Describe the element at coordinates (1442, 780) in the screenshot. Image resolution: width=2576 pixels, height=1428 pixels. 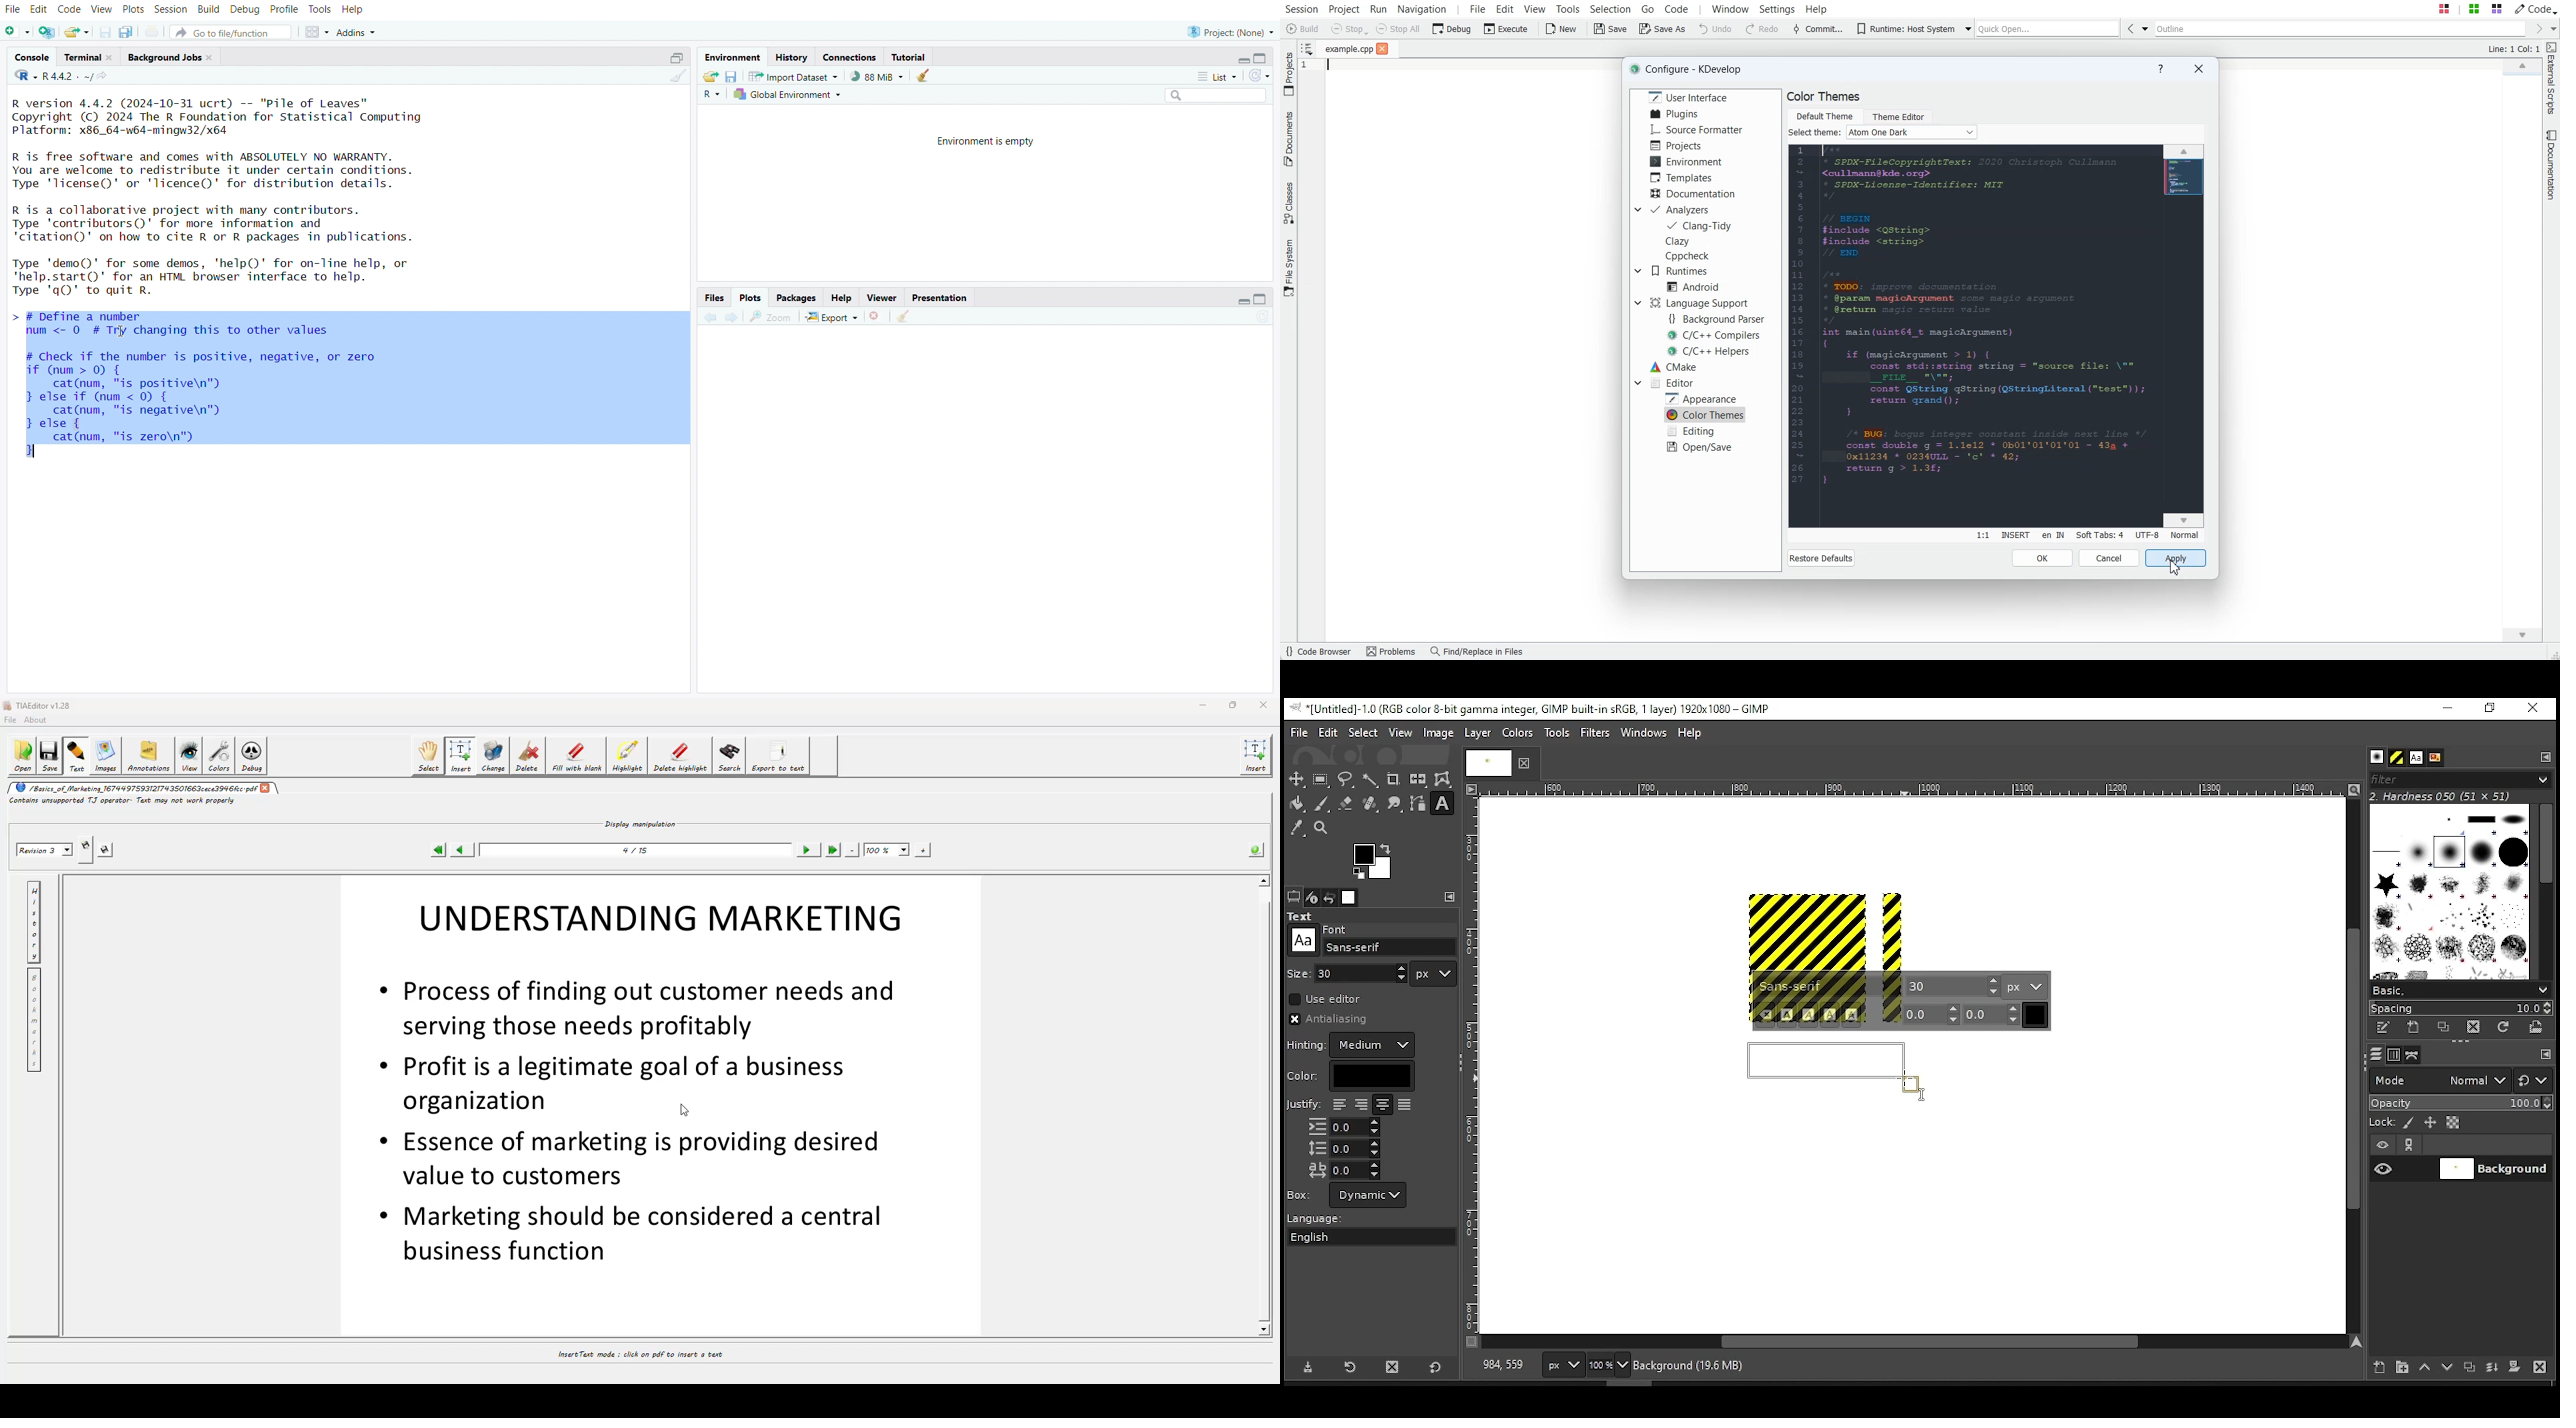
I see `warp transform tool` at that location.